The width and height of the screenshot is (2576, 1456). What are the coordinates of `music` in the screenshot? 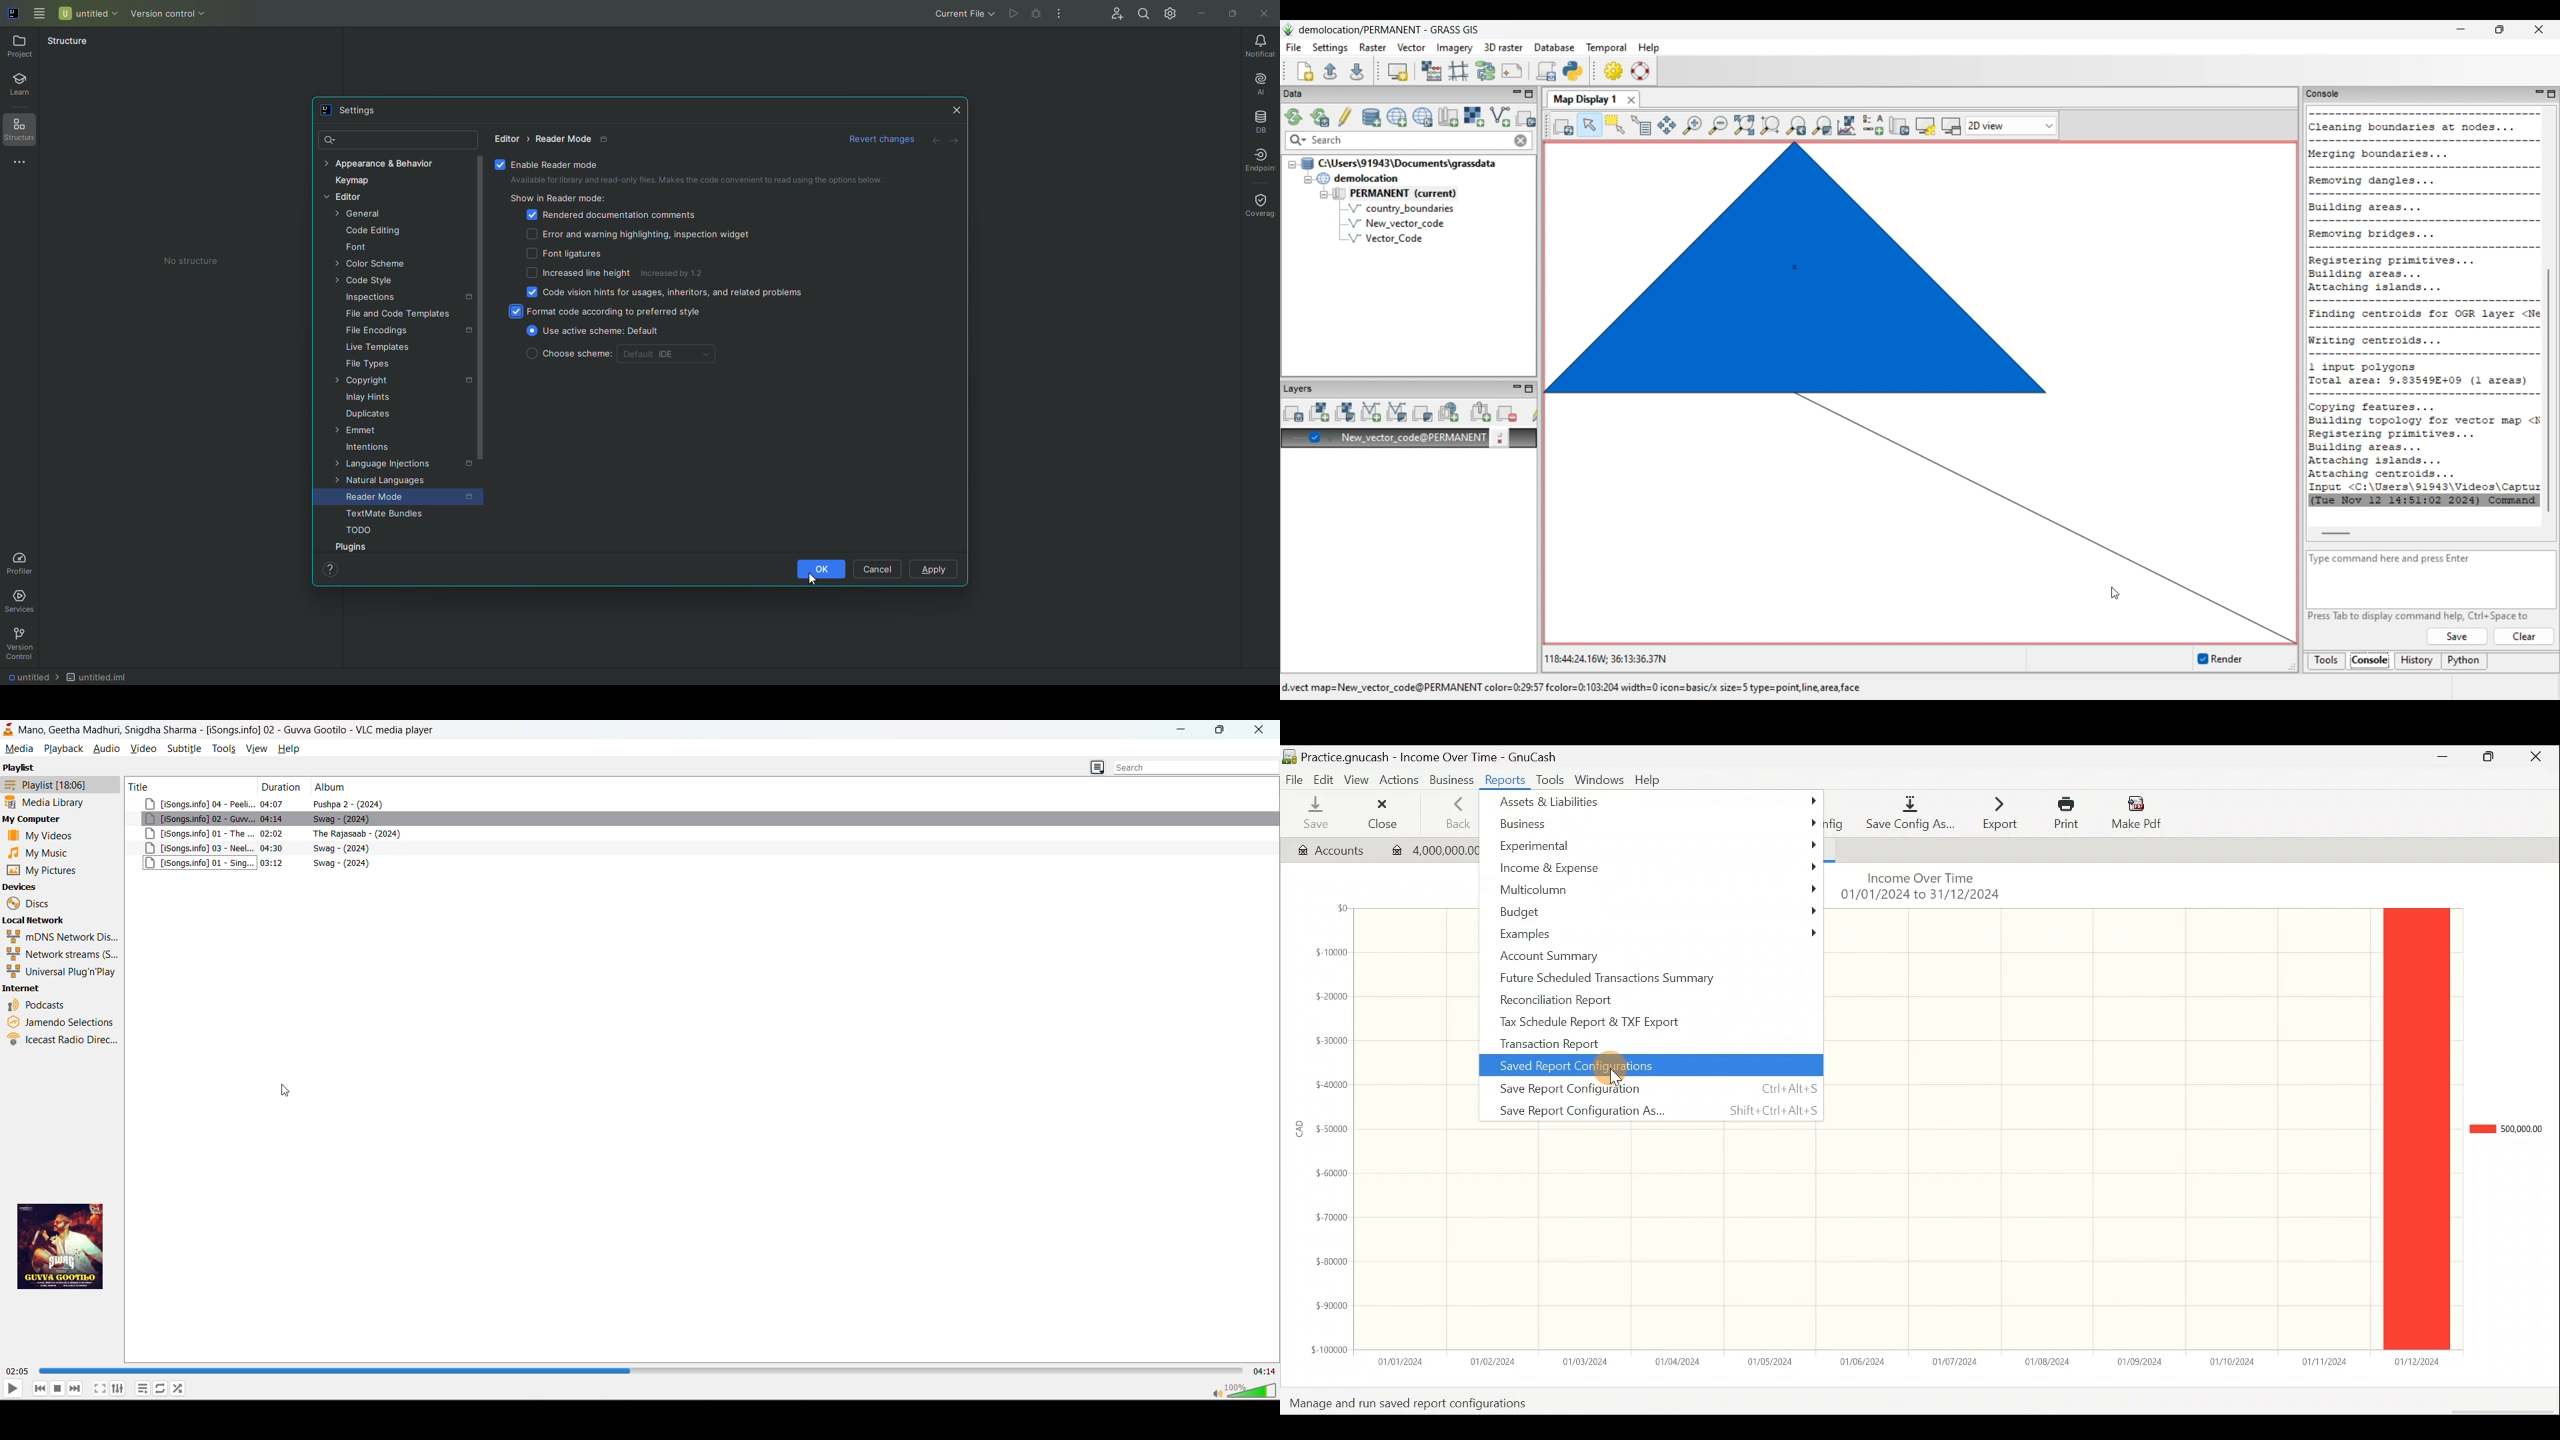 It's located at (41, 853).